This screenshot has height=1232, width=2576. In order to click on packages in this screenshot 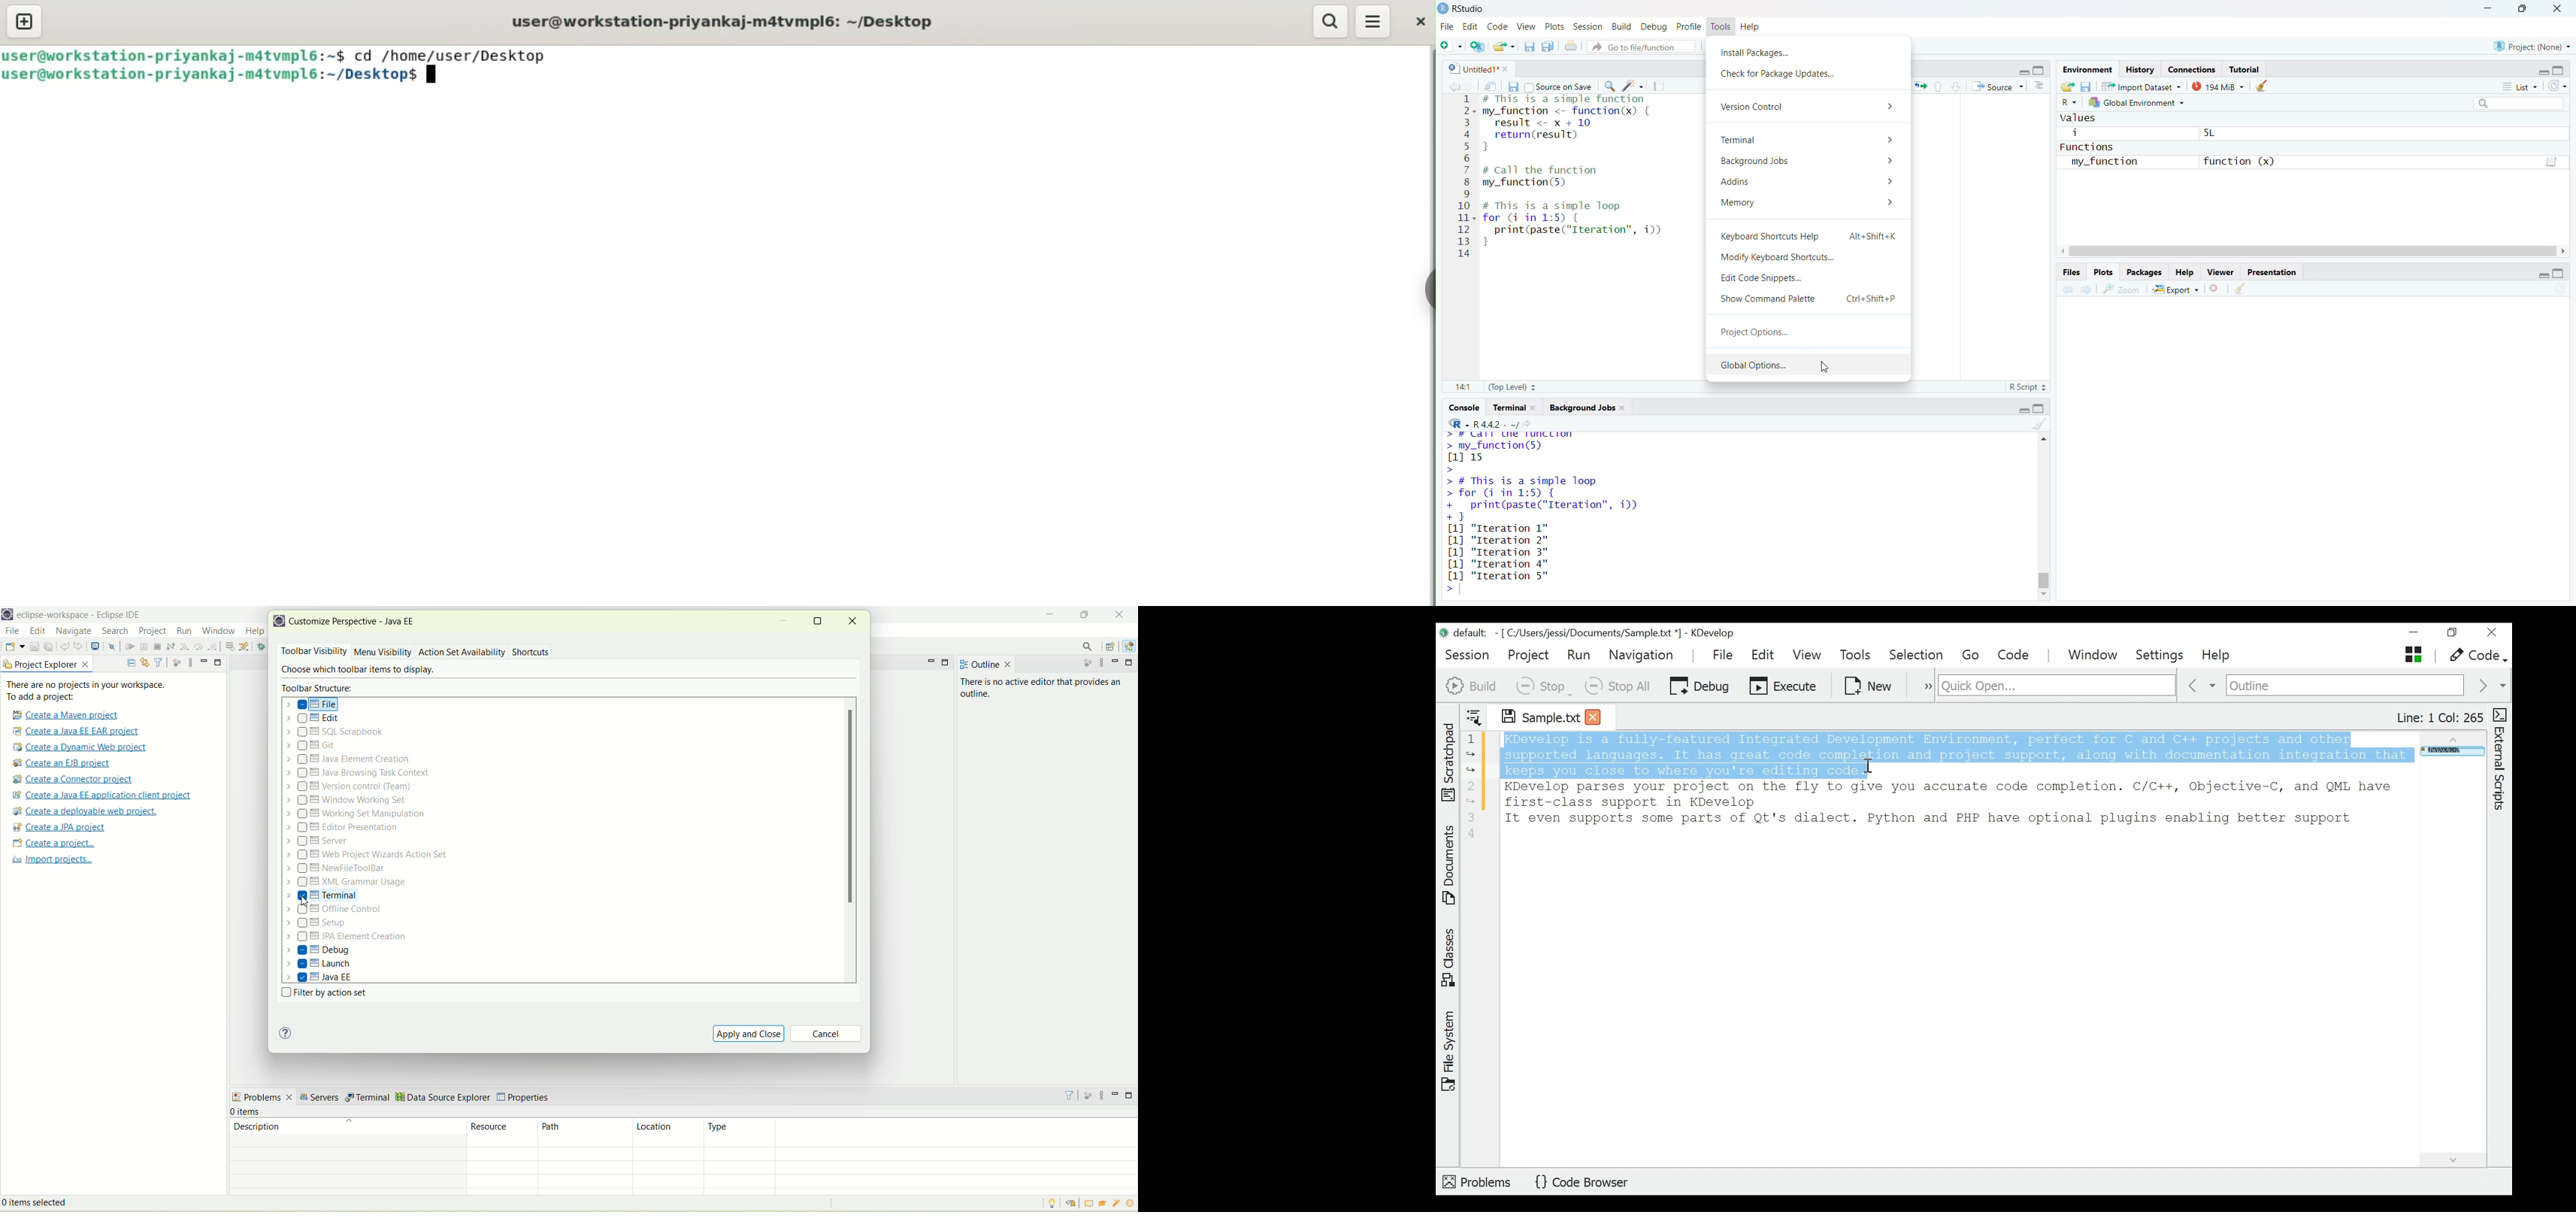, I will do `click(2146, 272)`.